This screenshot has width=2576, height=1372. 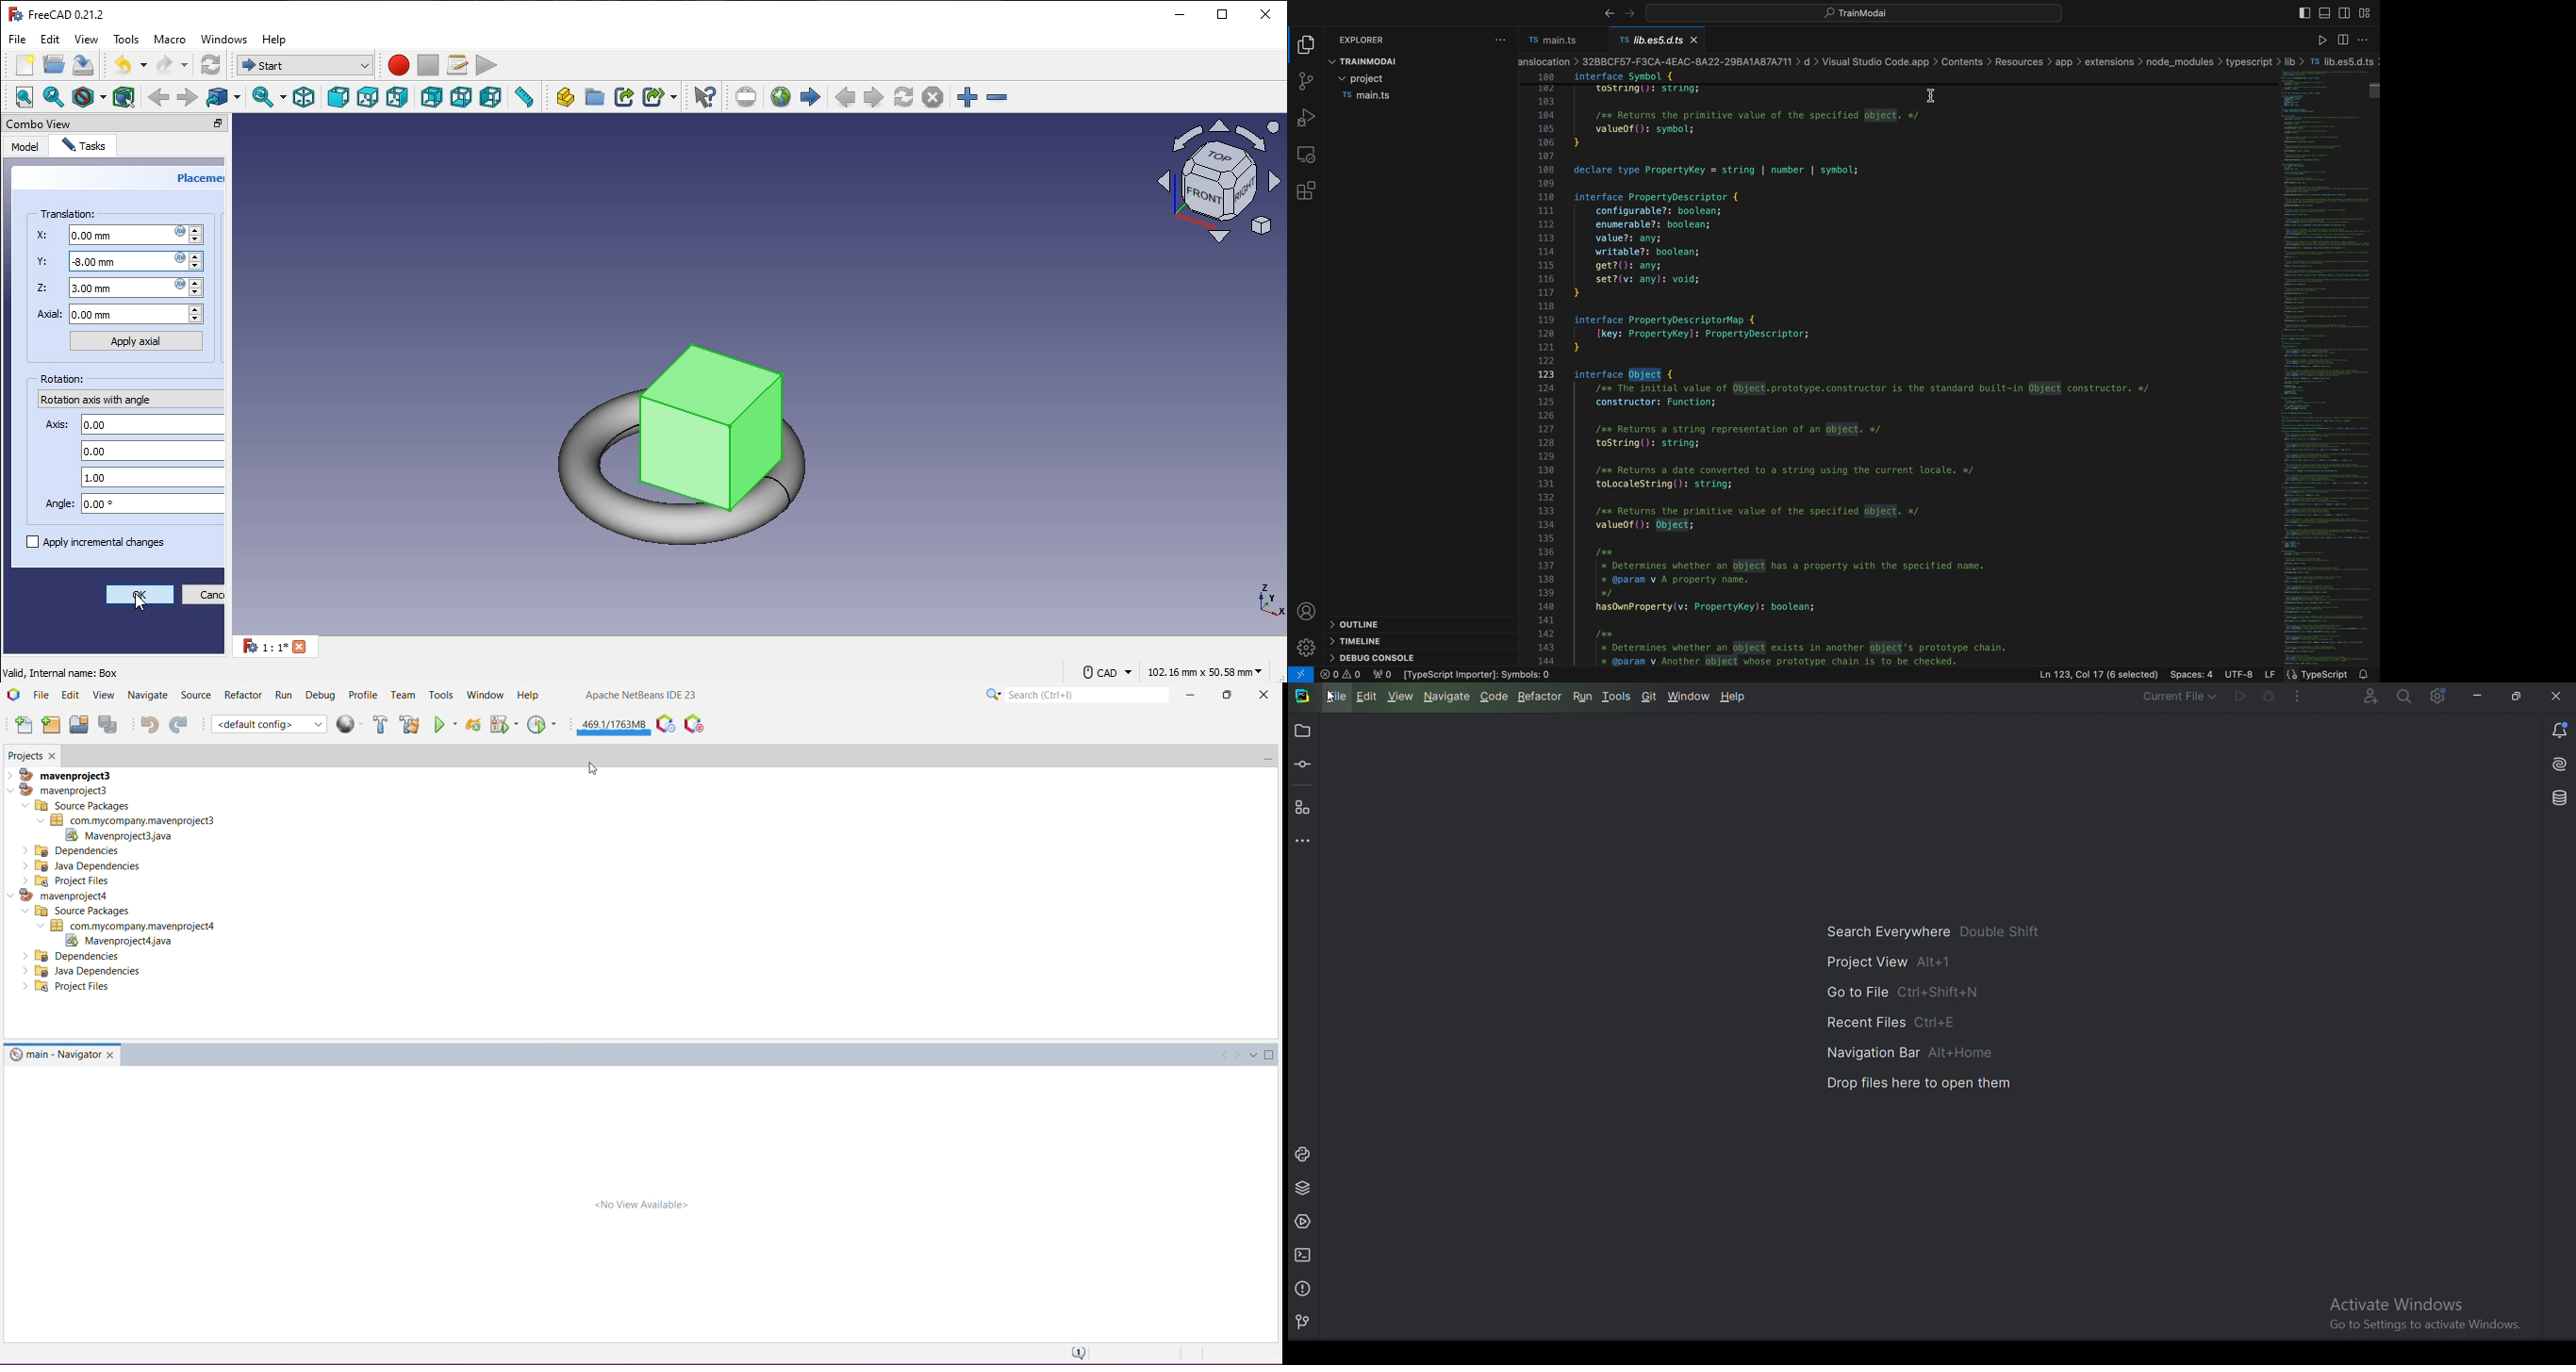 What do you see at coordinates (1225, 695) in the screenshot?
I see `Restore Down` at bounding box center [1225, 695].